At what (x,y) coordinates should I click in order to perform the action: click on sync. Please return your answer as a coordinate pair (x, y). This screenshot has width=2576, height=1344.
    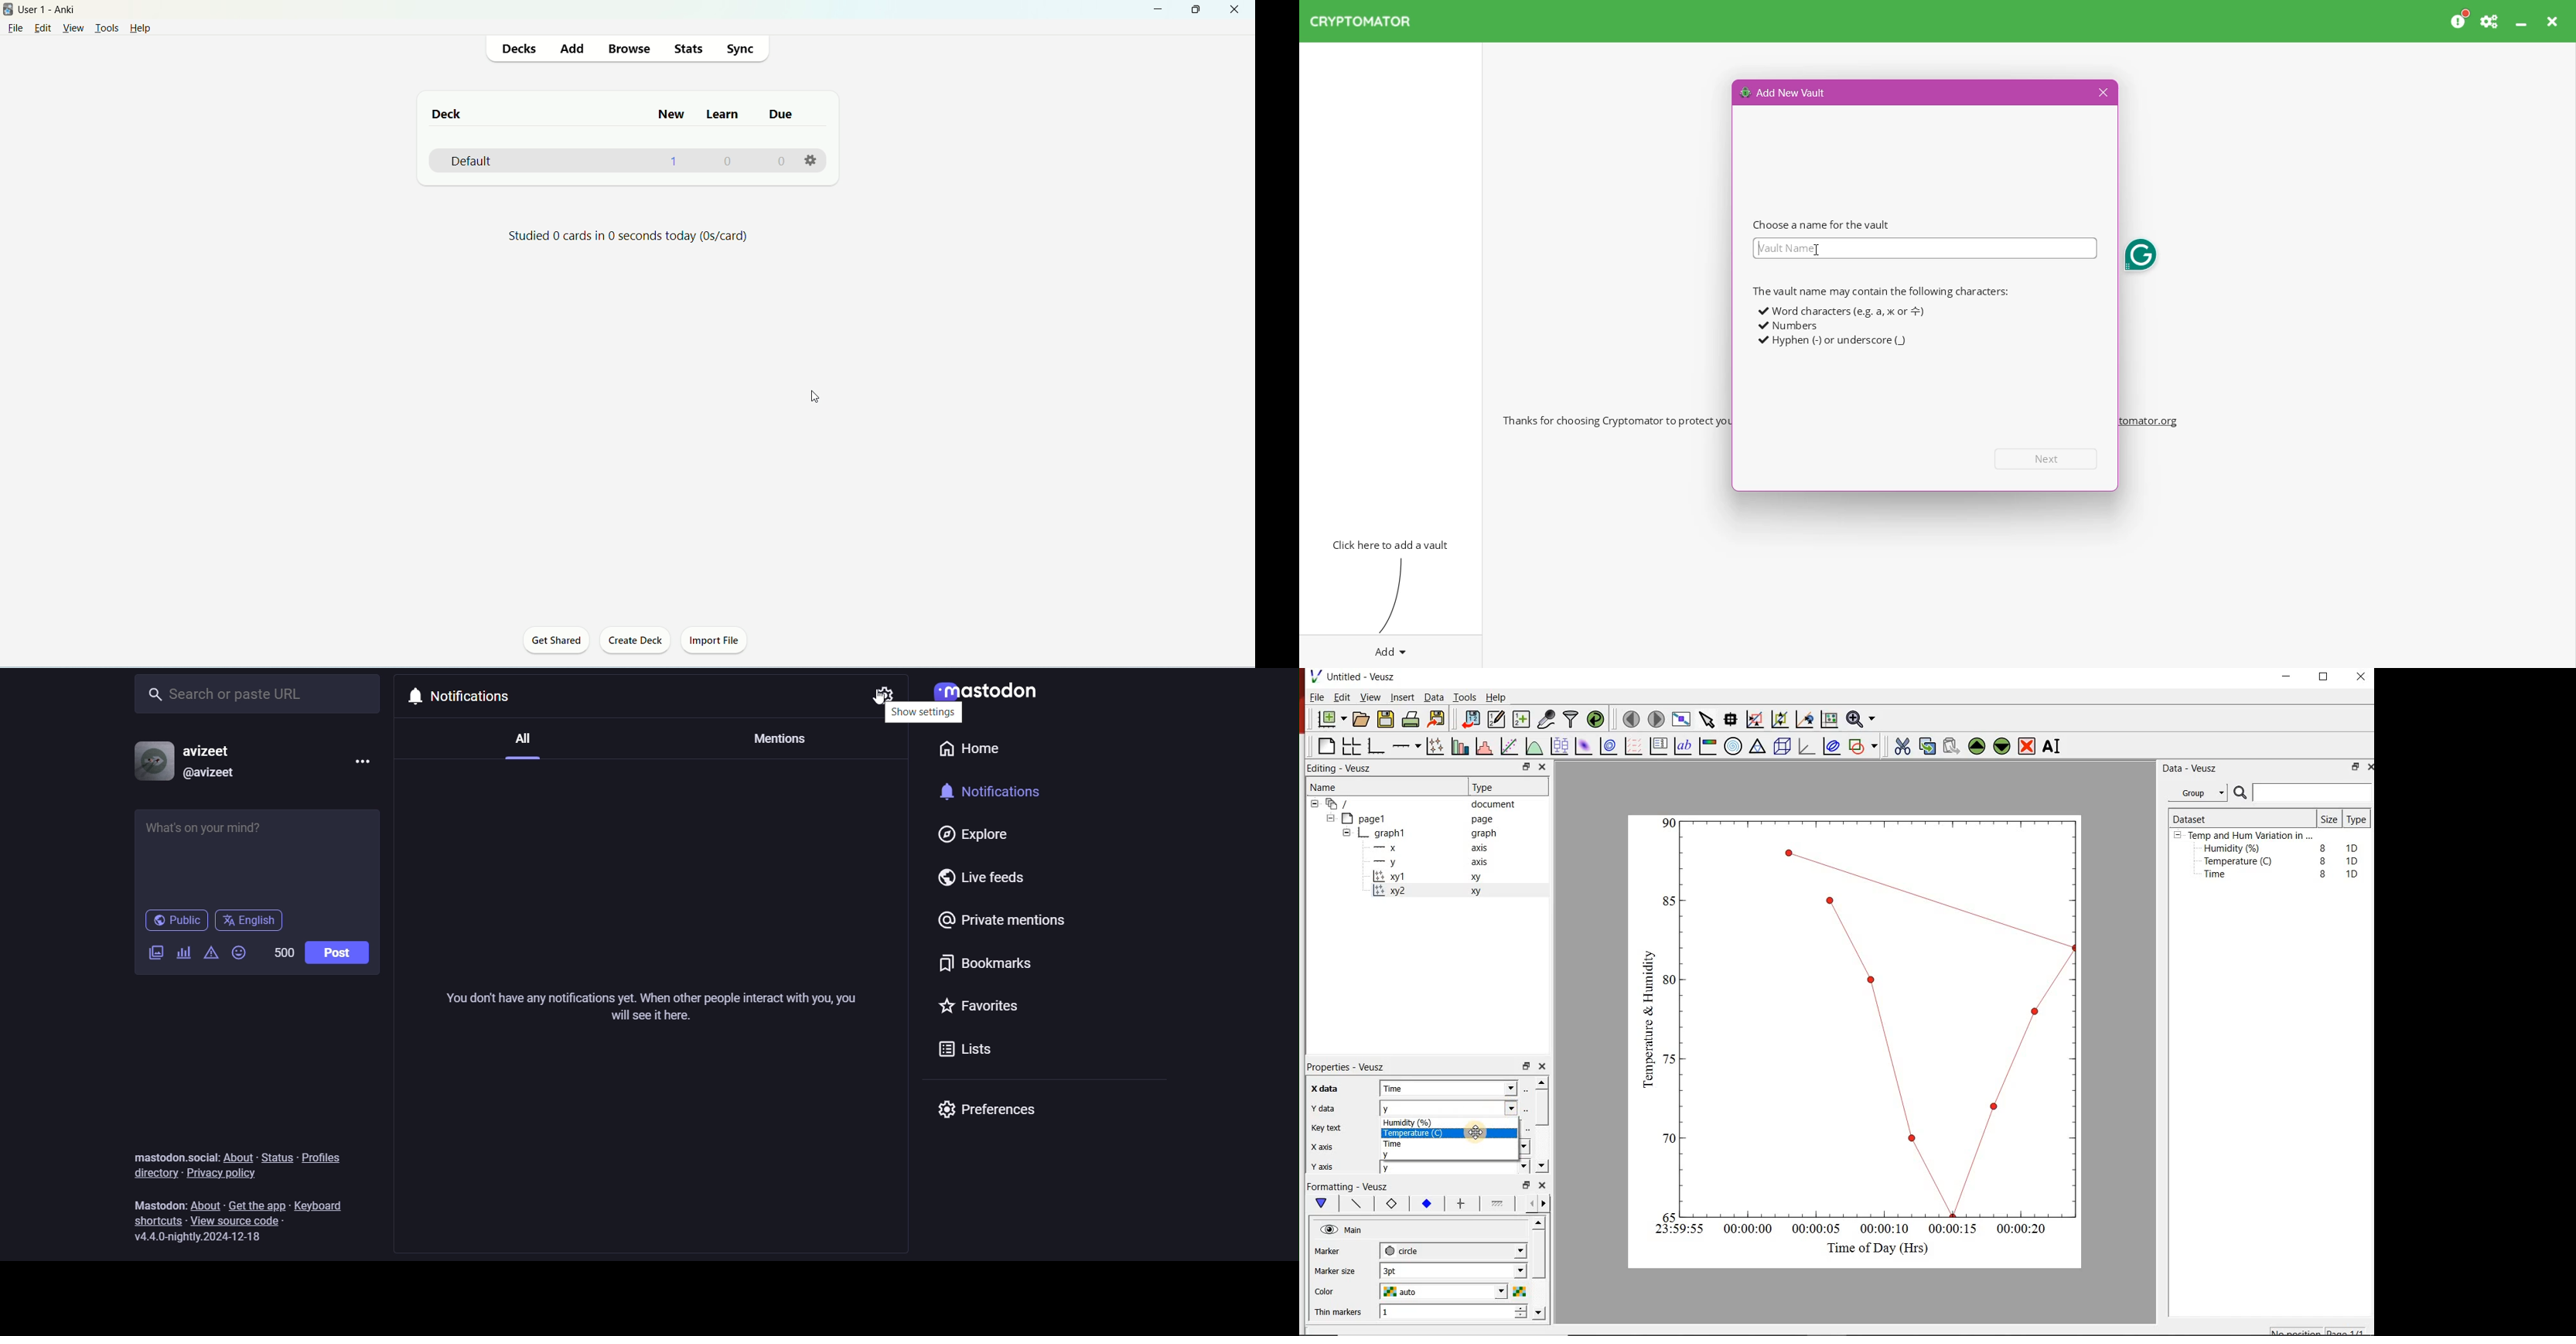
    Looking at the image, I should click on (743, 49).